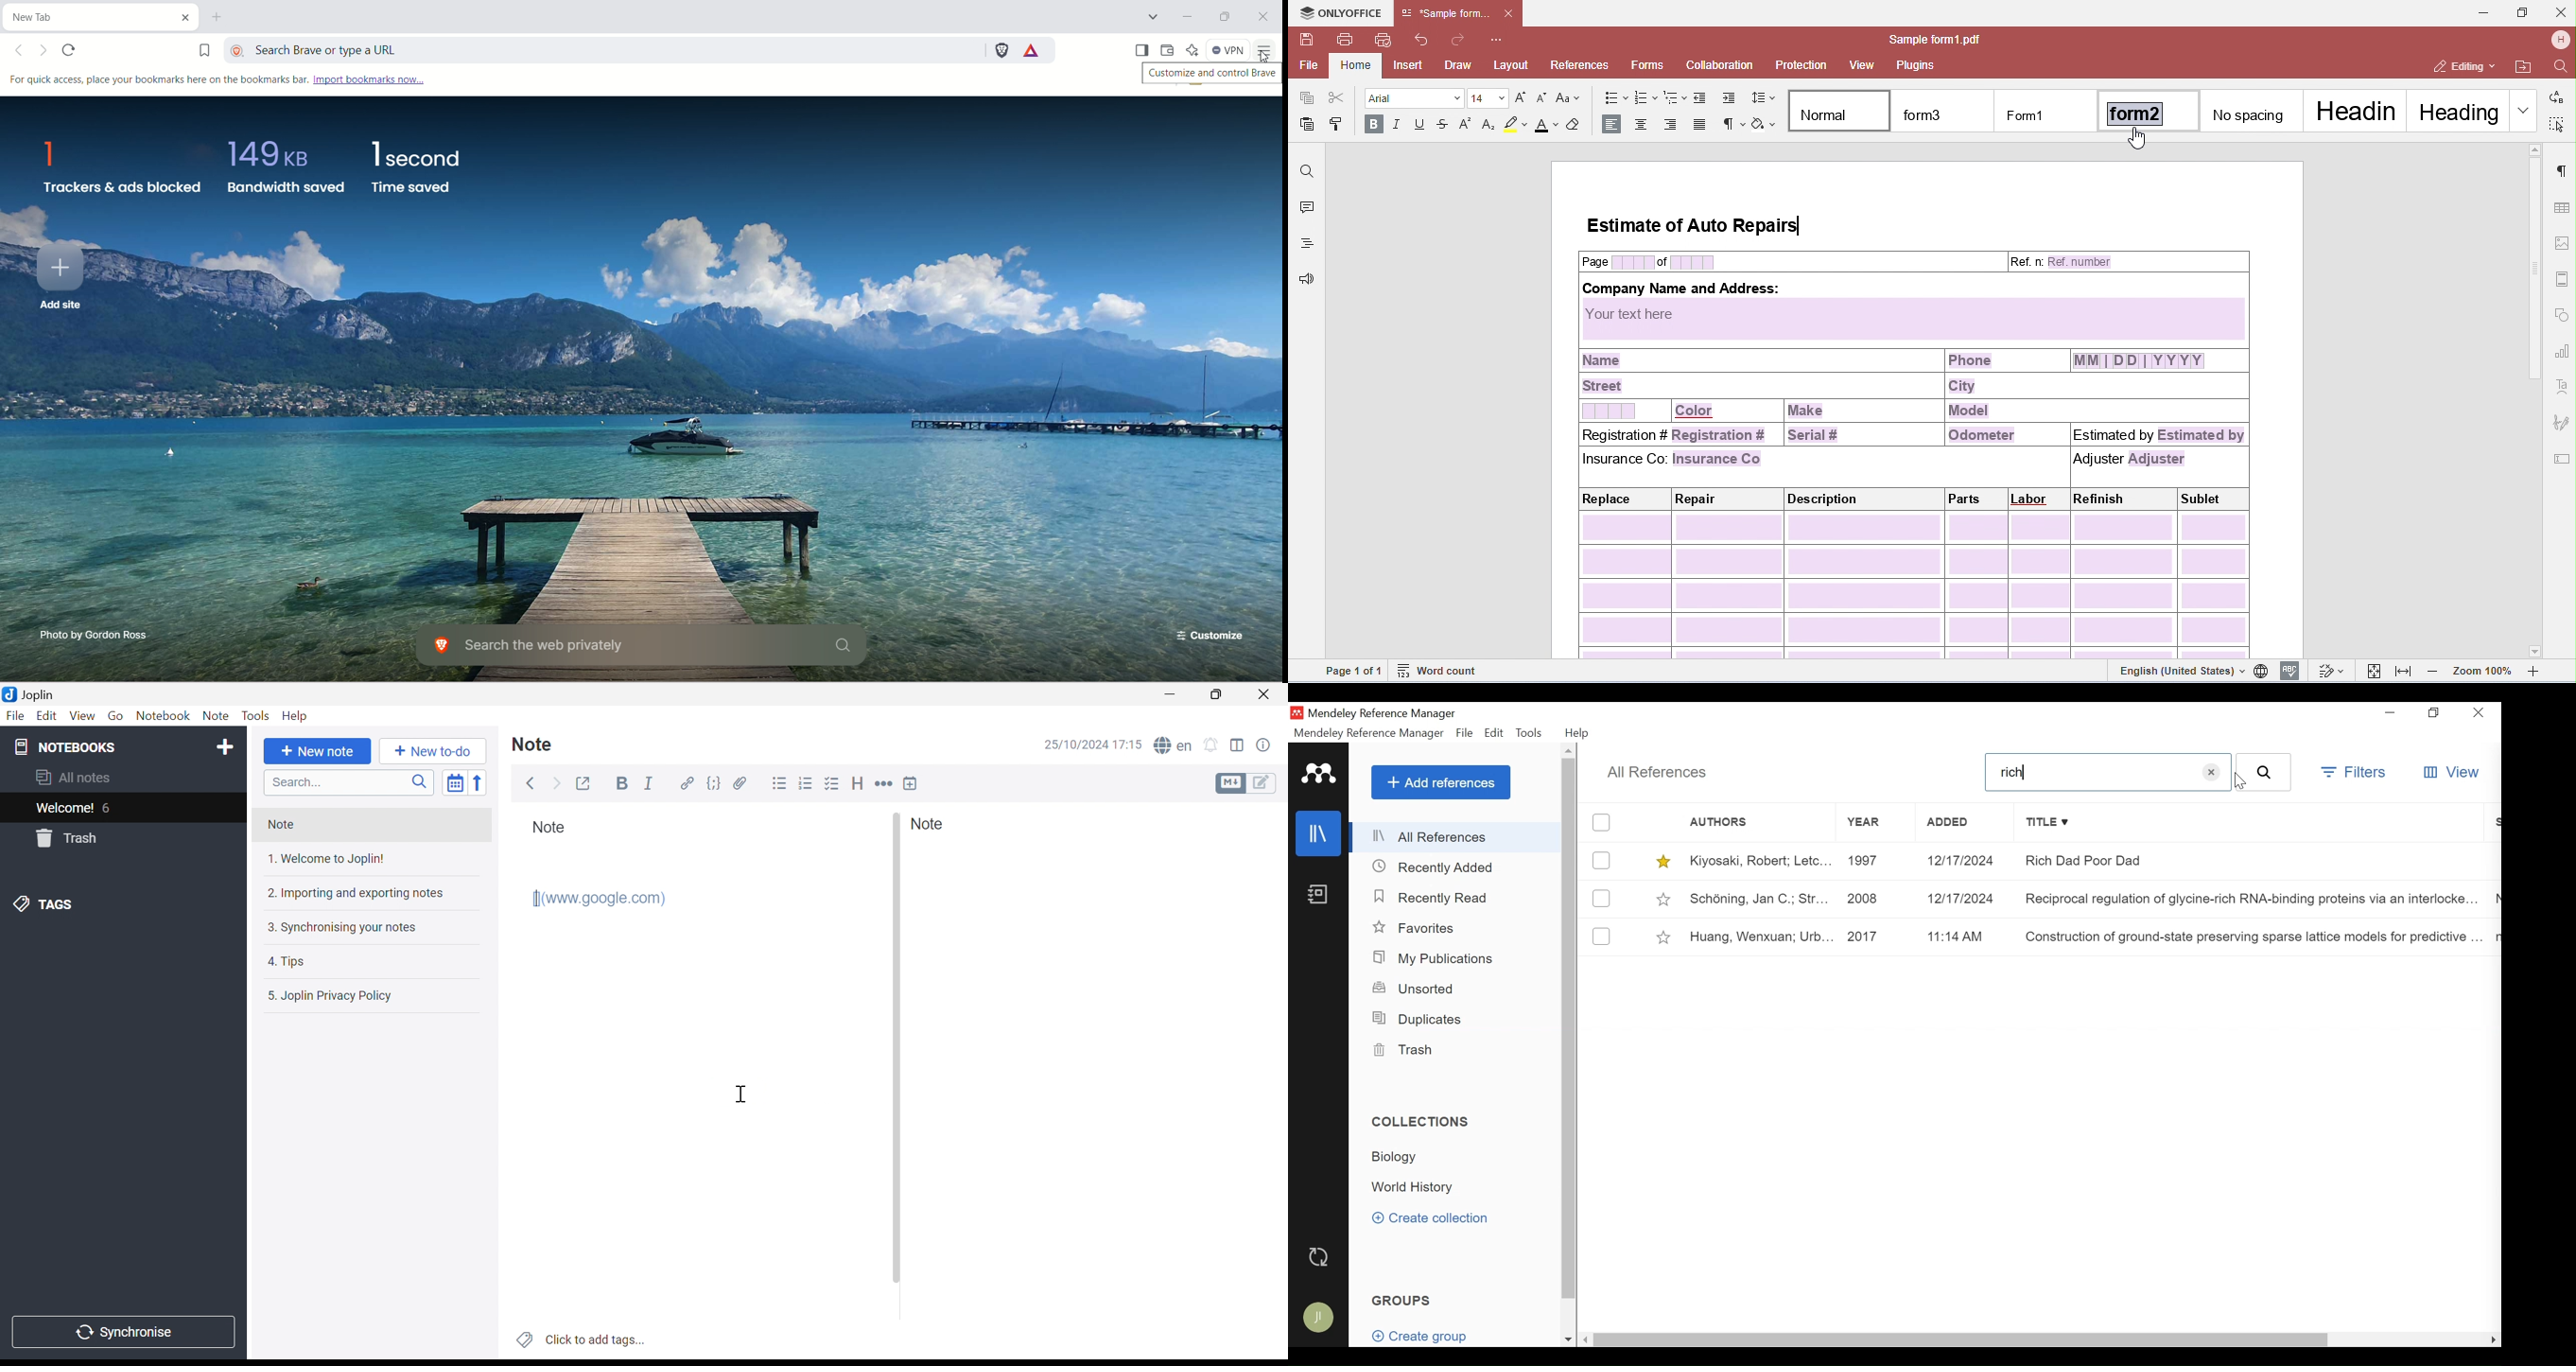  What do you see at coordinates (1874, 823) in the screenshot?
I see `Year` at bounding box center [1874, 823].